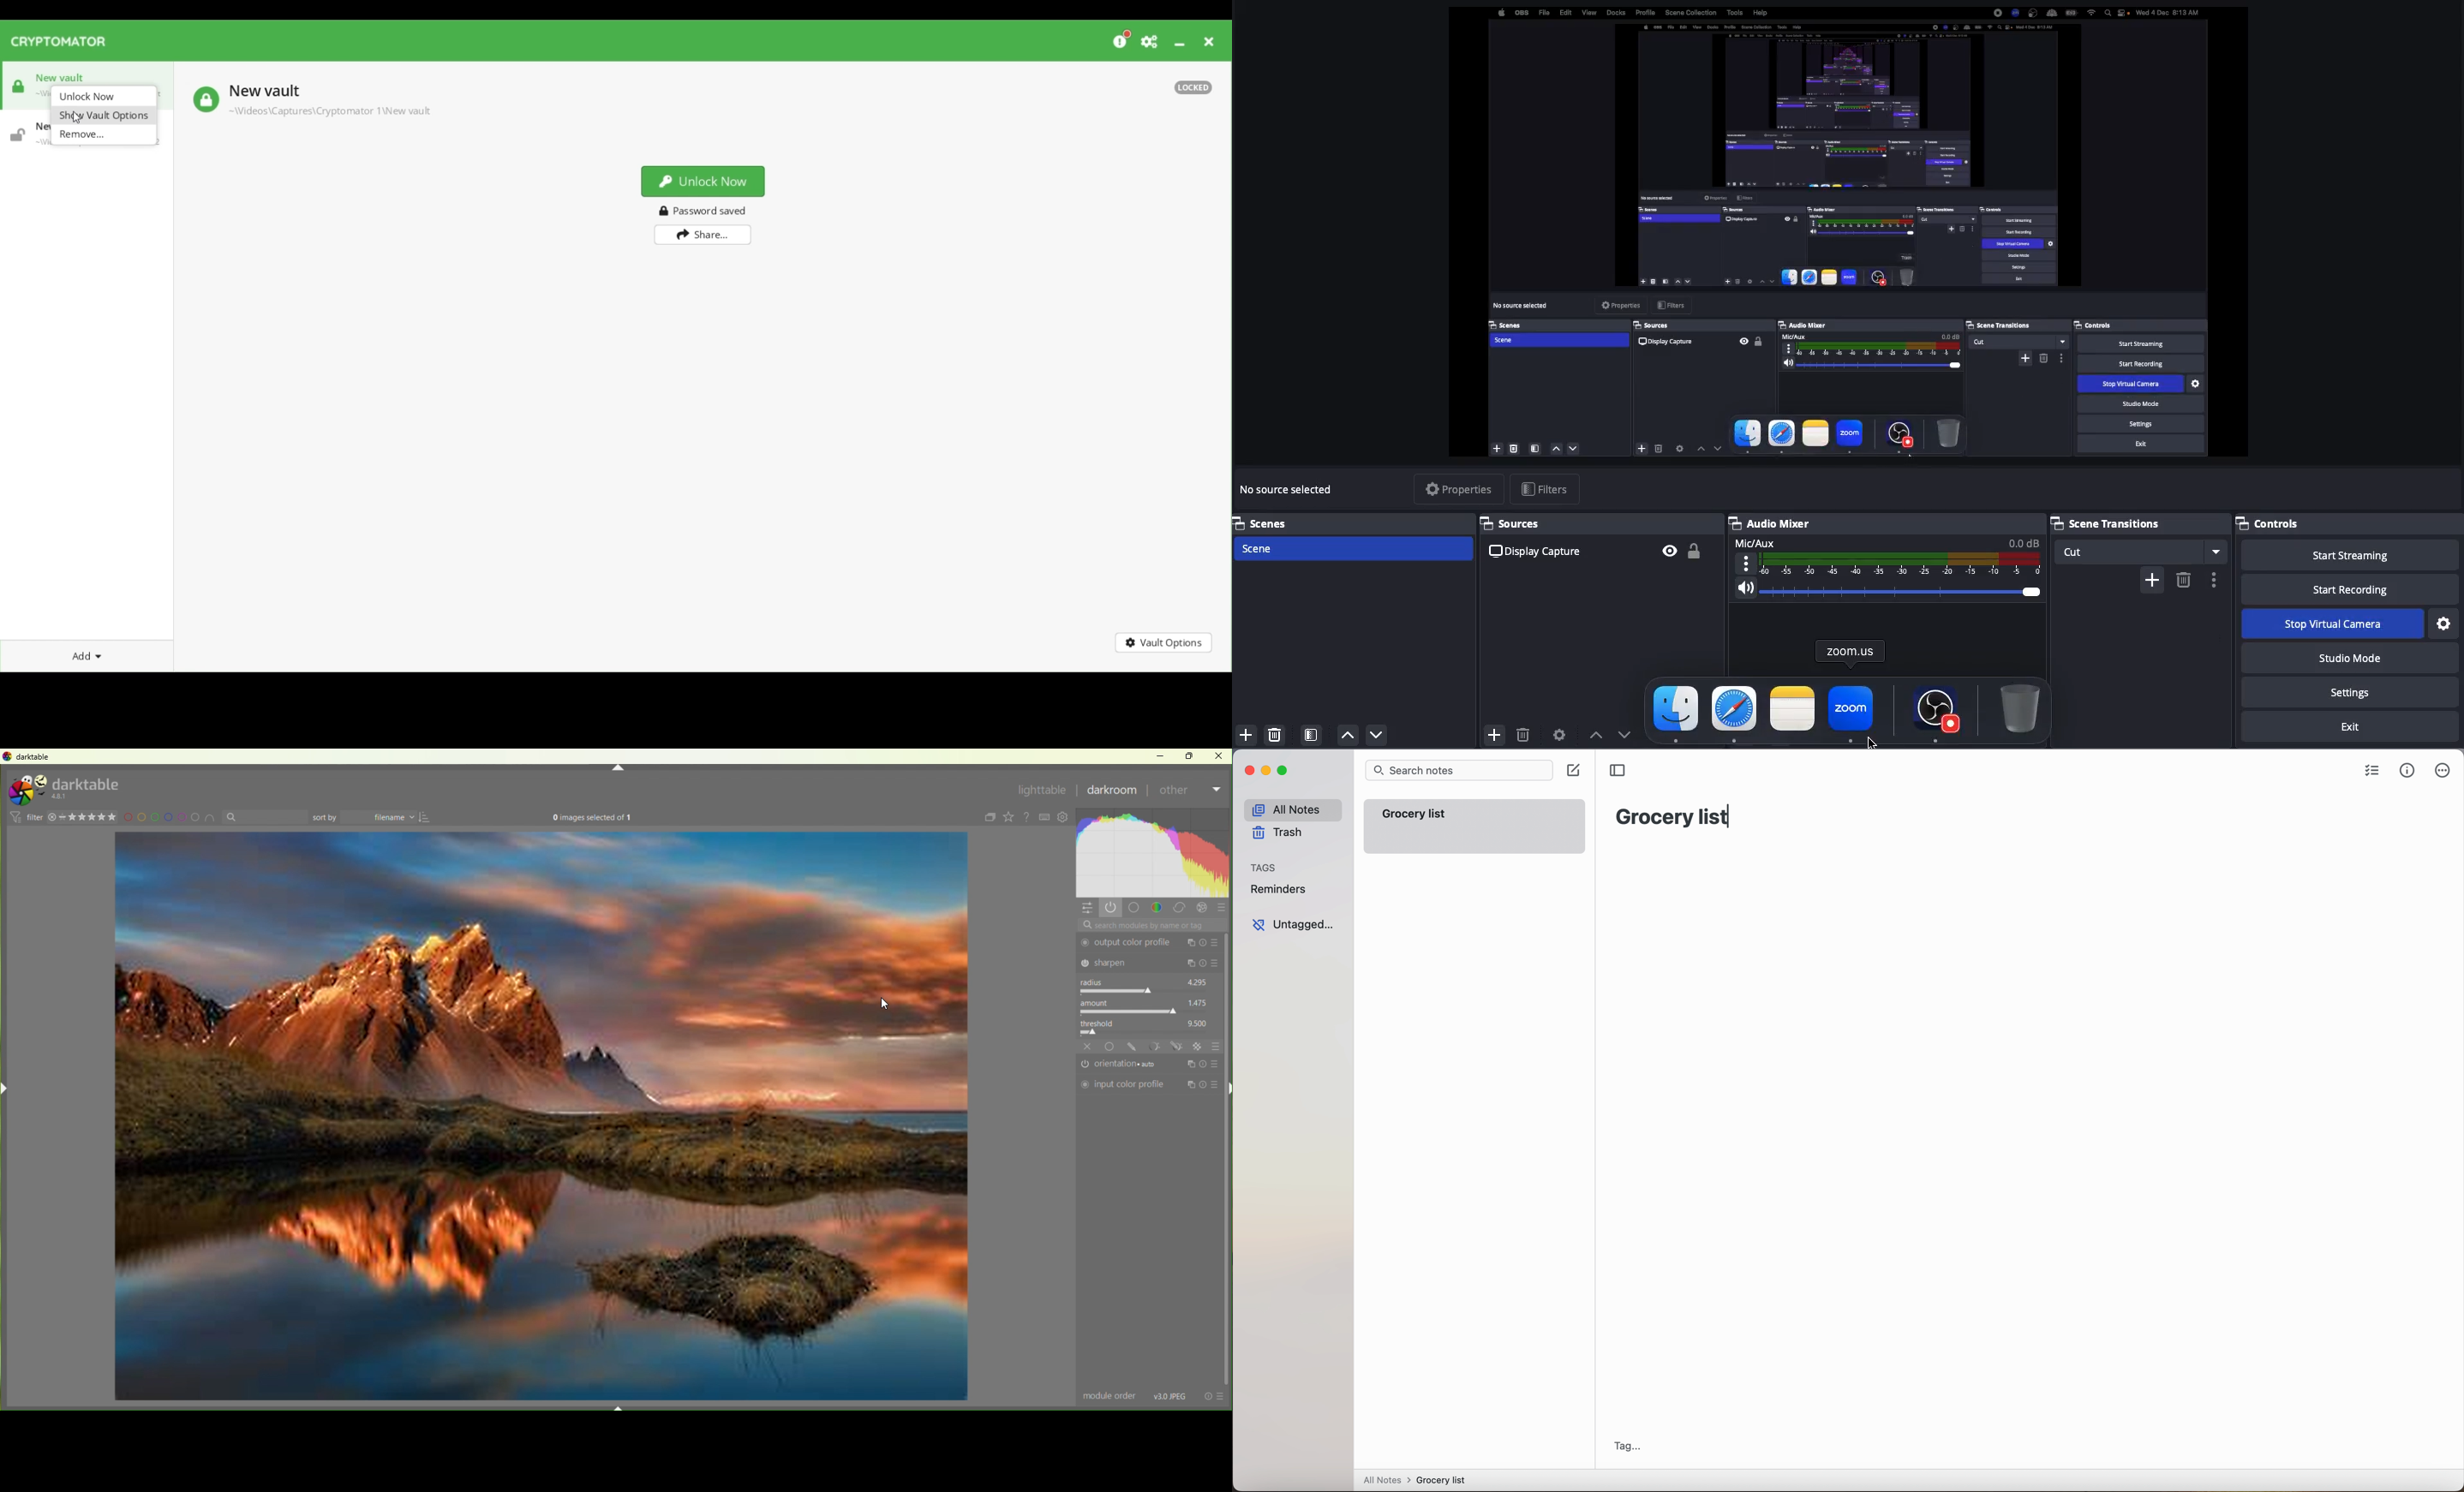 This screenshot has width=2464, height=1512. Describe the element at coordinates (1148, 1032) in the screenshot. I see `input slider` at that location.